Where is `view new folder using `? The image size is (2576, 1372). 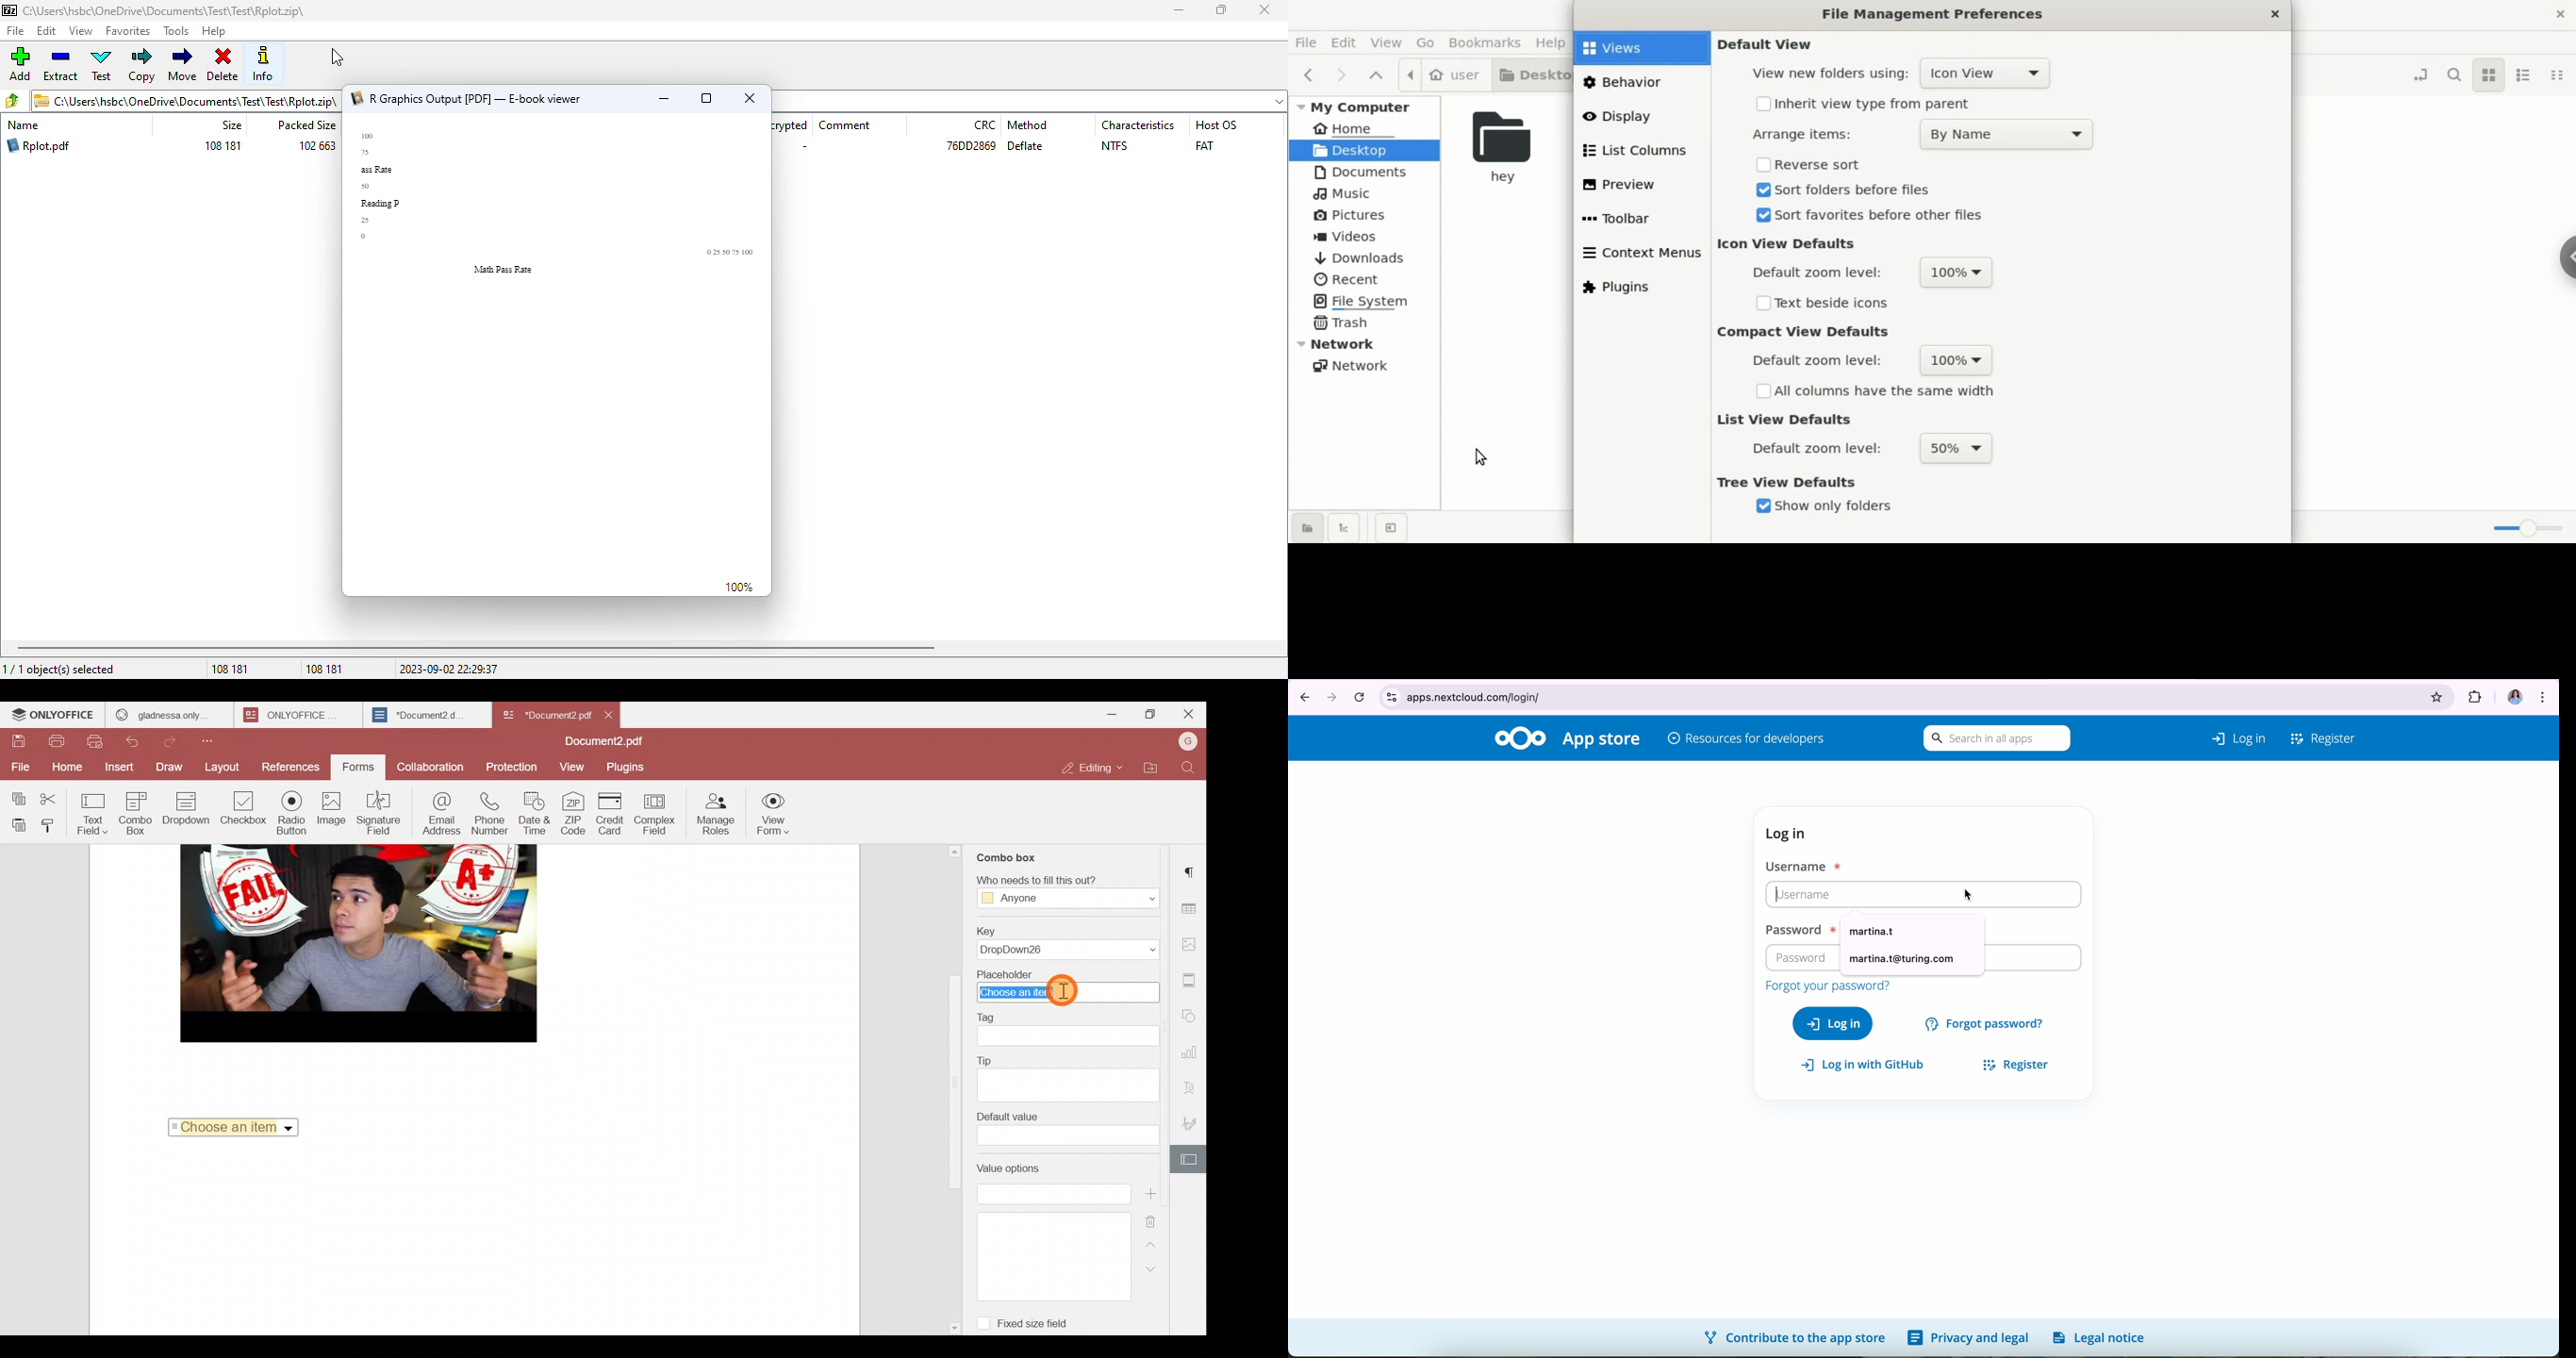 view new folder using  is located at coordinates (1829, 74).